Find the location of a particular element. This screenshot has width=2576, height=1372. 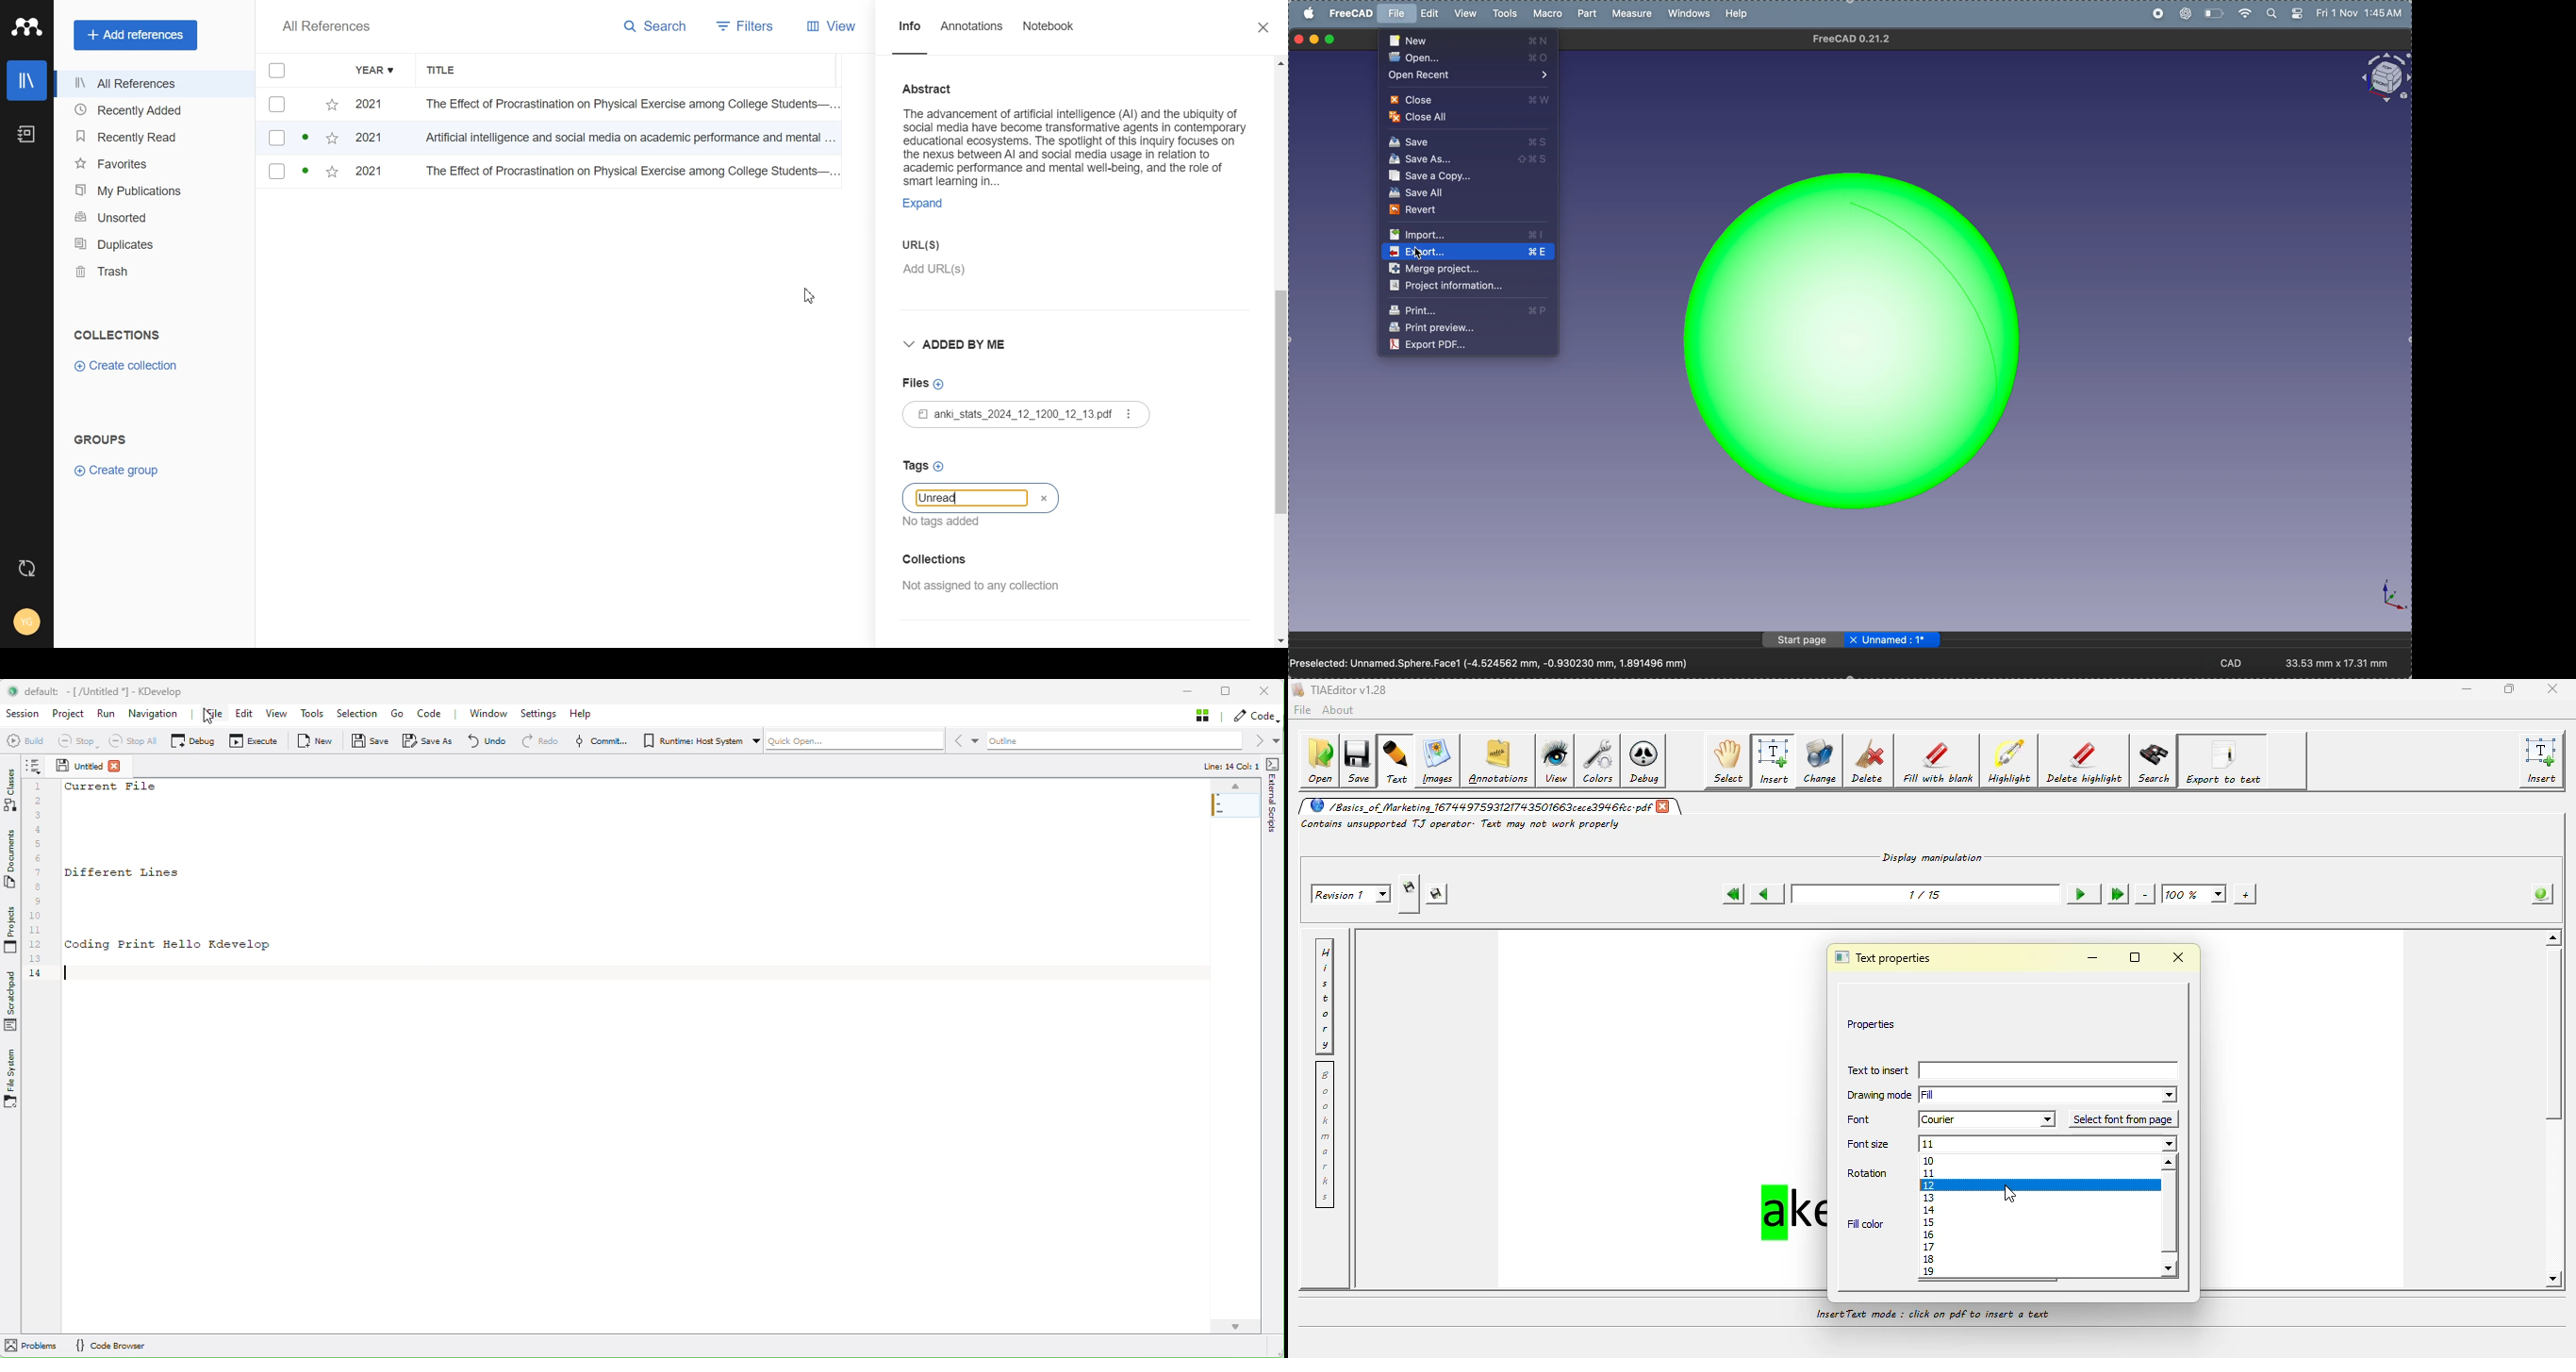

export as pdf is located at coordinates (1473, 347).